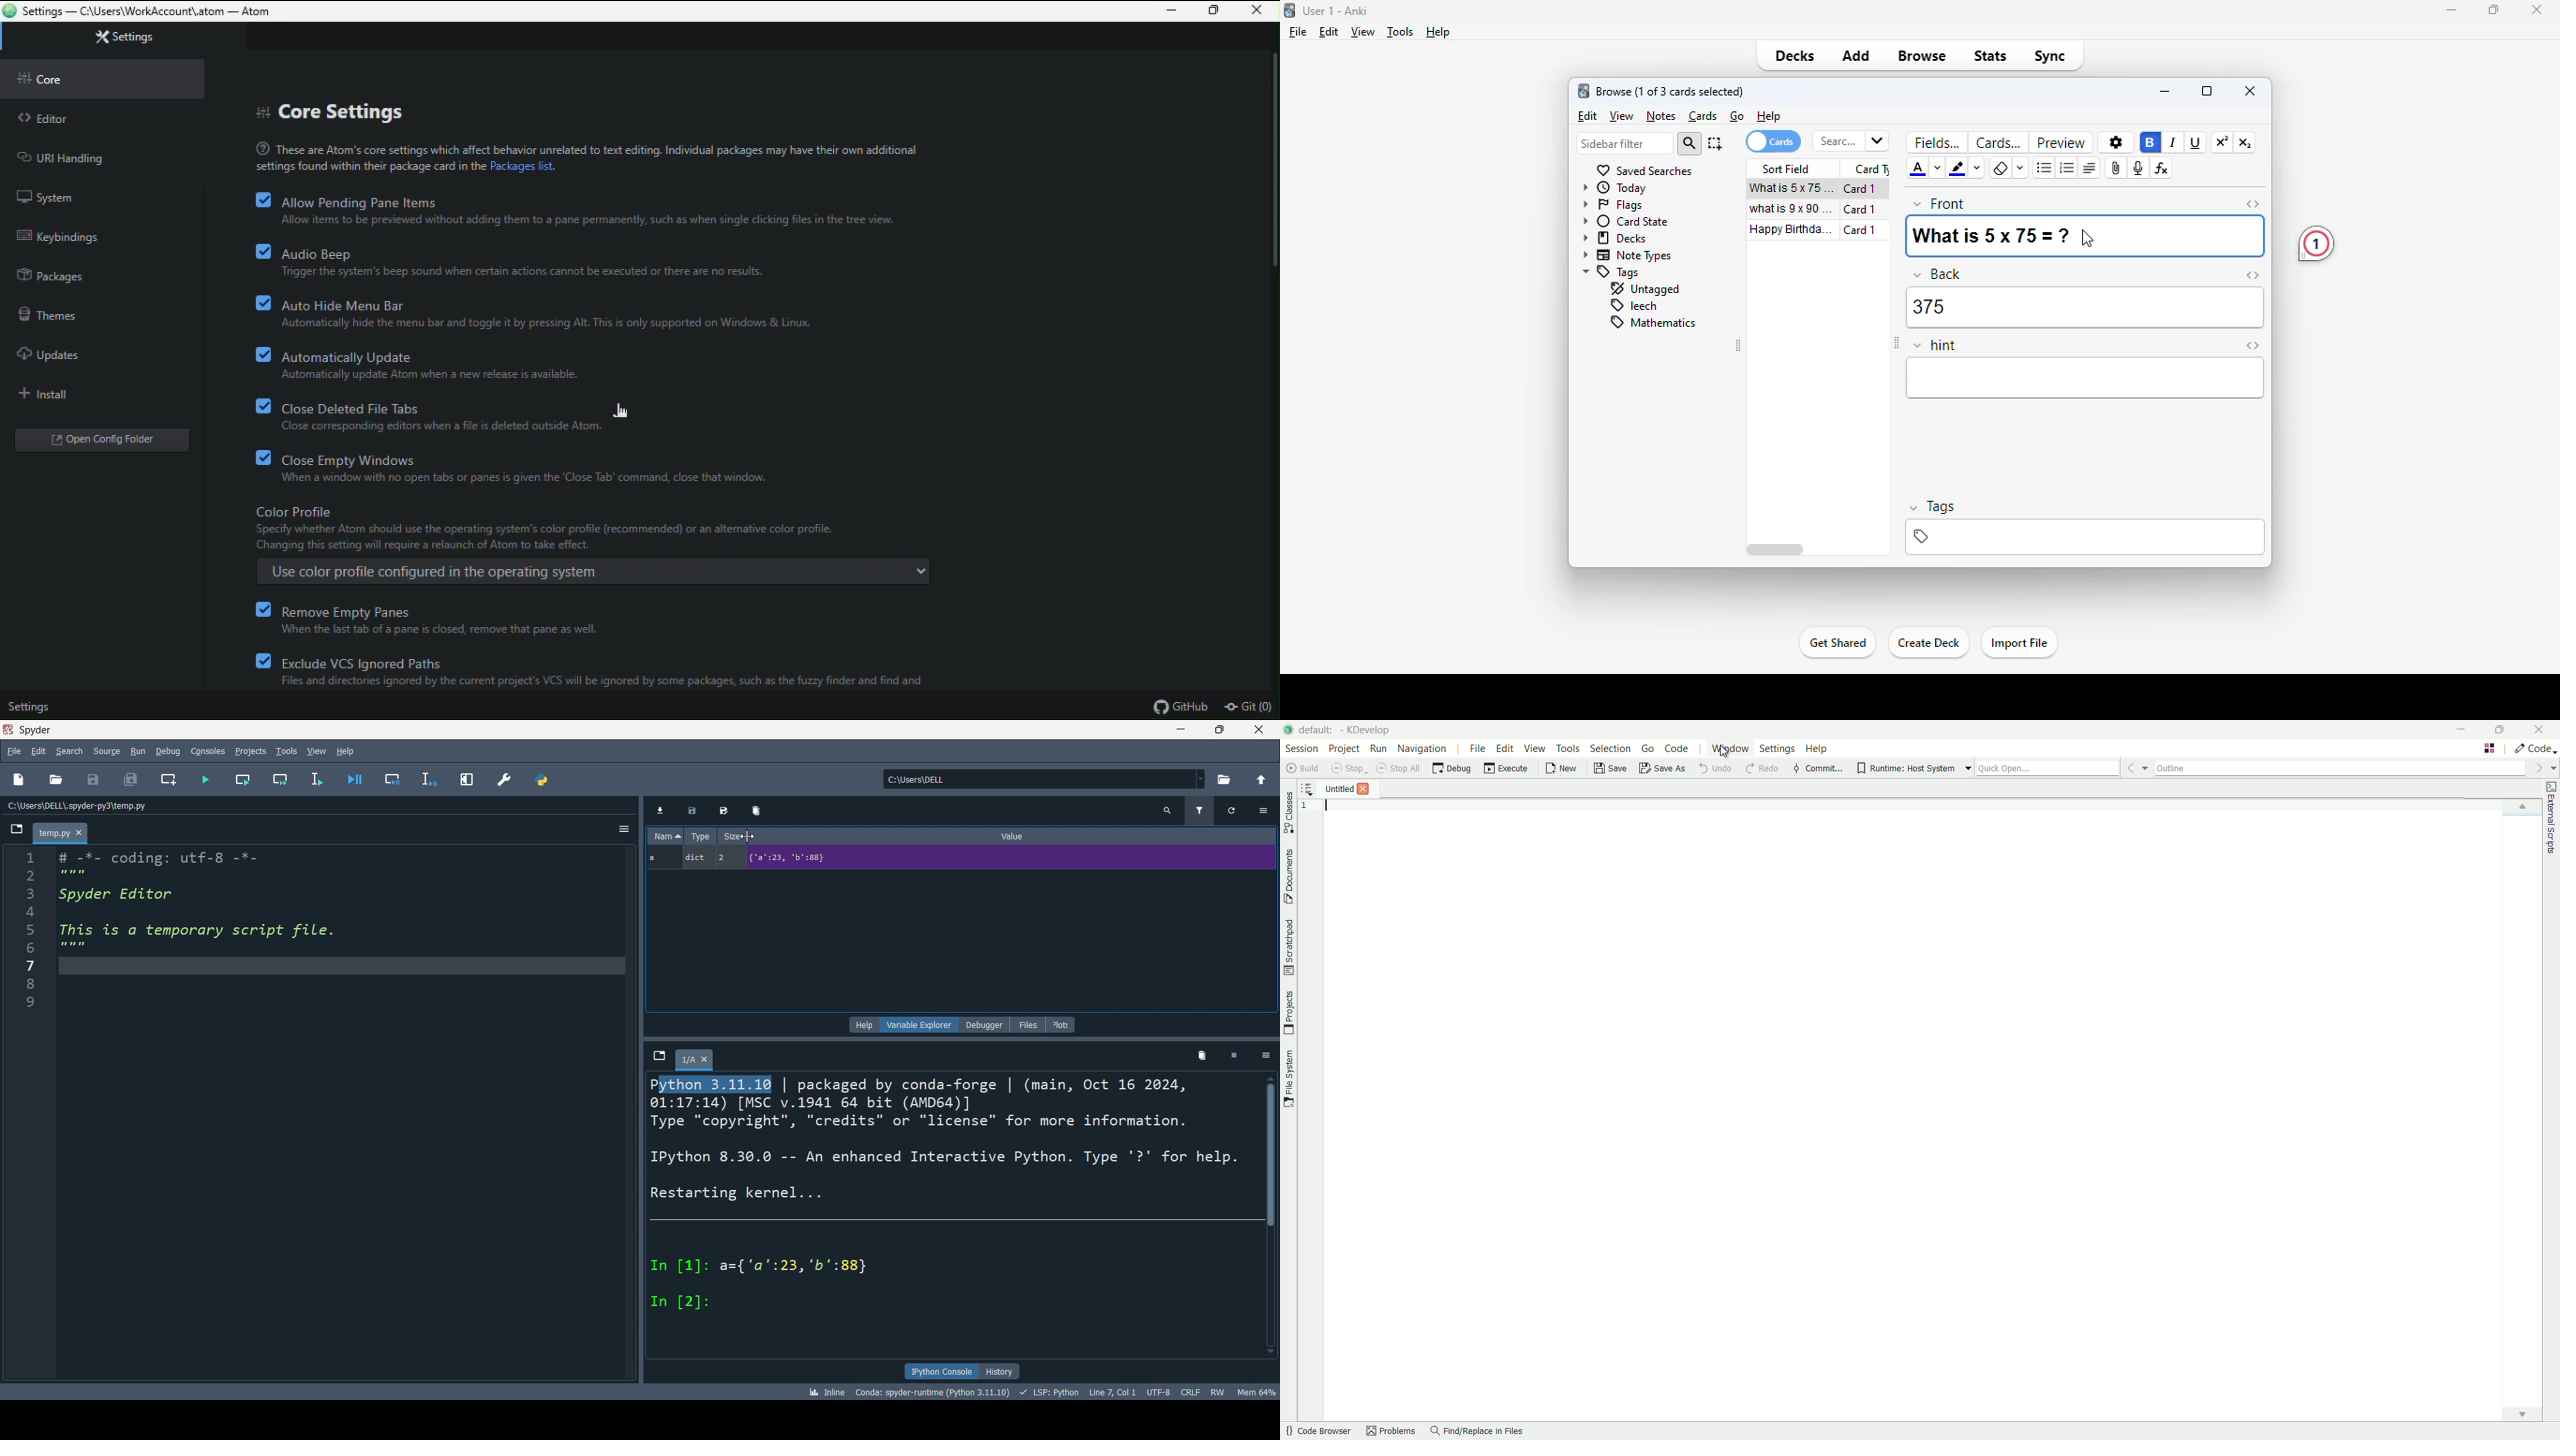 The width and height of the screenshot is (2576, 1456). Describe the element at coordinates (13, 830) in the screenshot. I see `browse tabs` at that location.